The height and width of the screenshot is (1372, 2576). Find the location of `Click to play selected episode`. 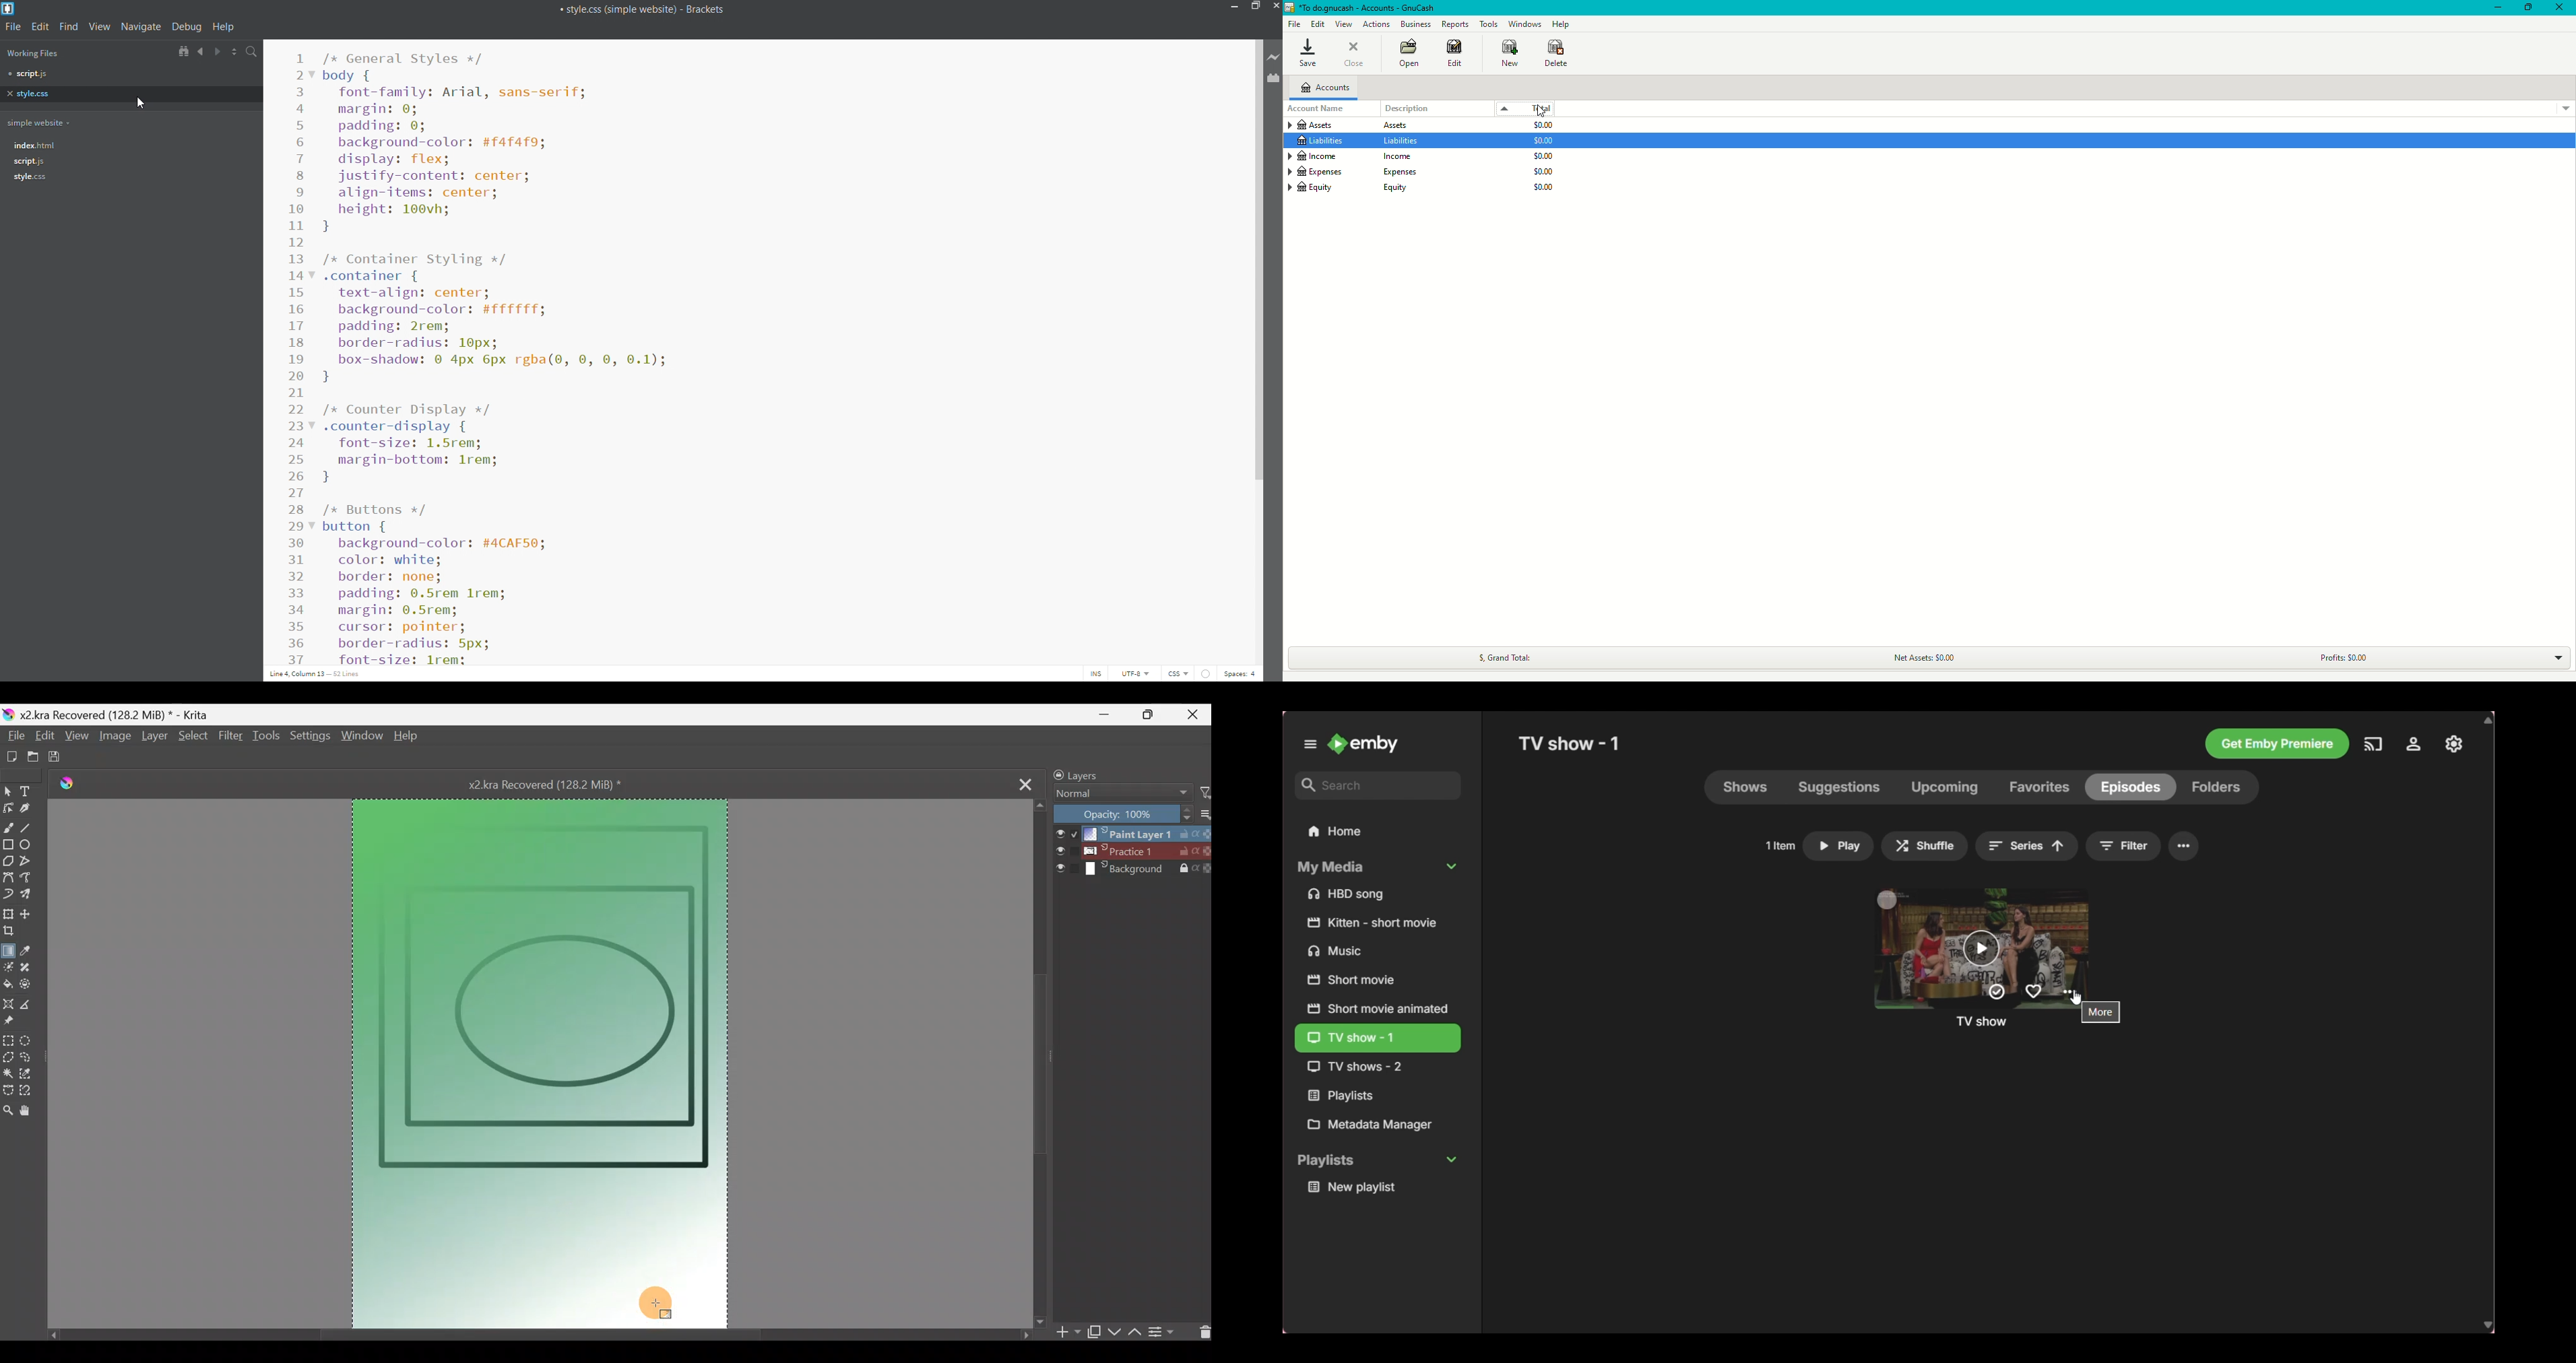

Click to play selected episode is located at coordinates (1838, 846).